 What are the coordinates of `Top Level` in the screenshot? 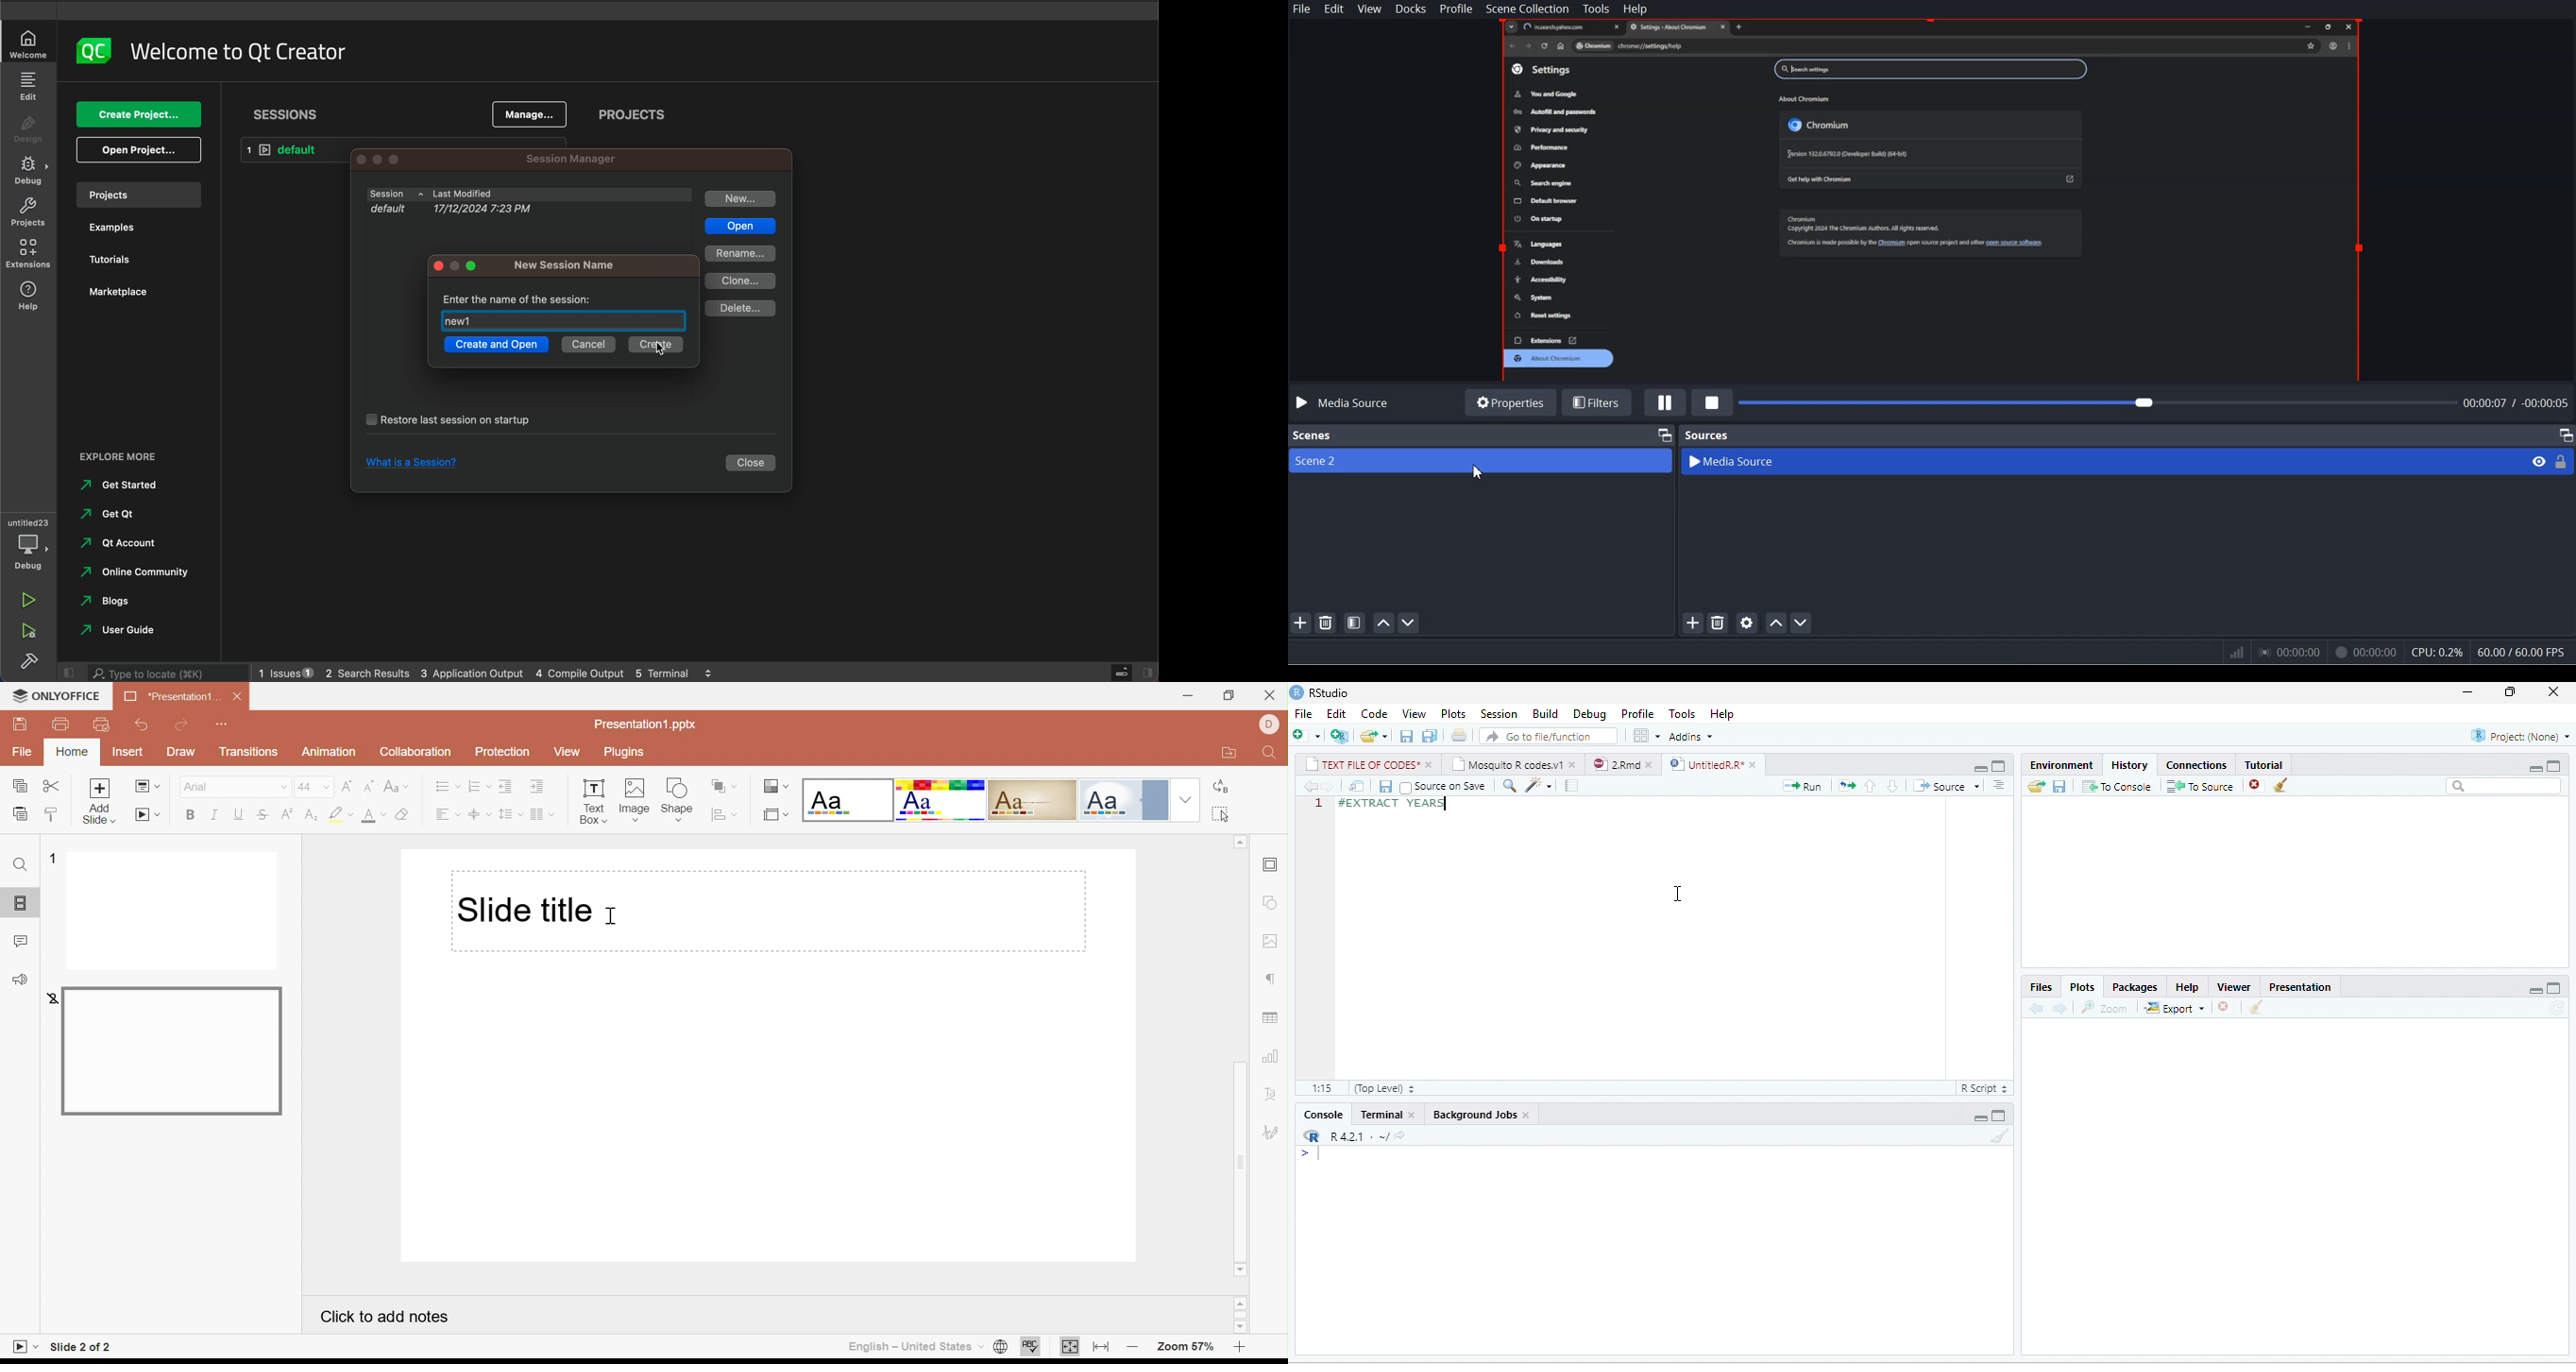 It's located at (1384, 1087).